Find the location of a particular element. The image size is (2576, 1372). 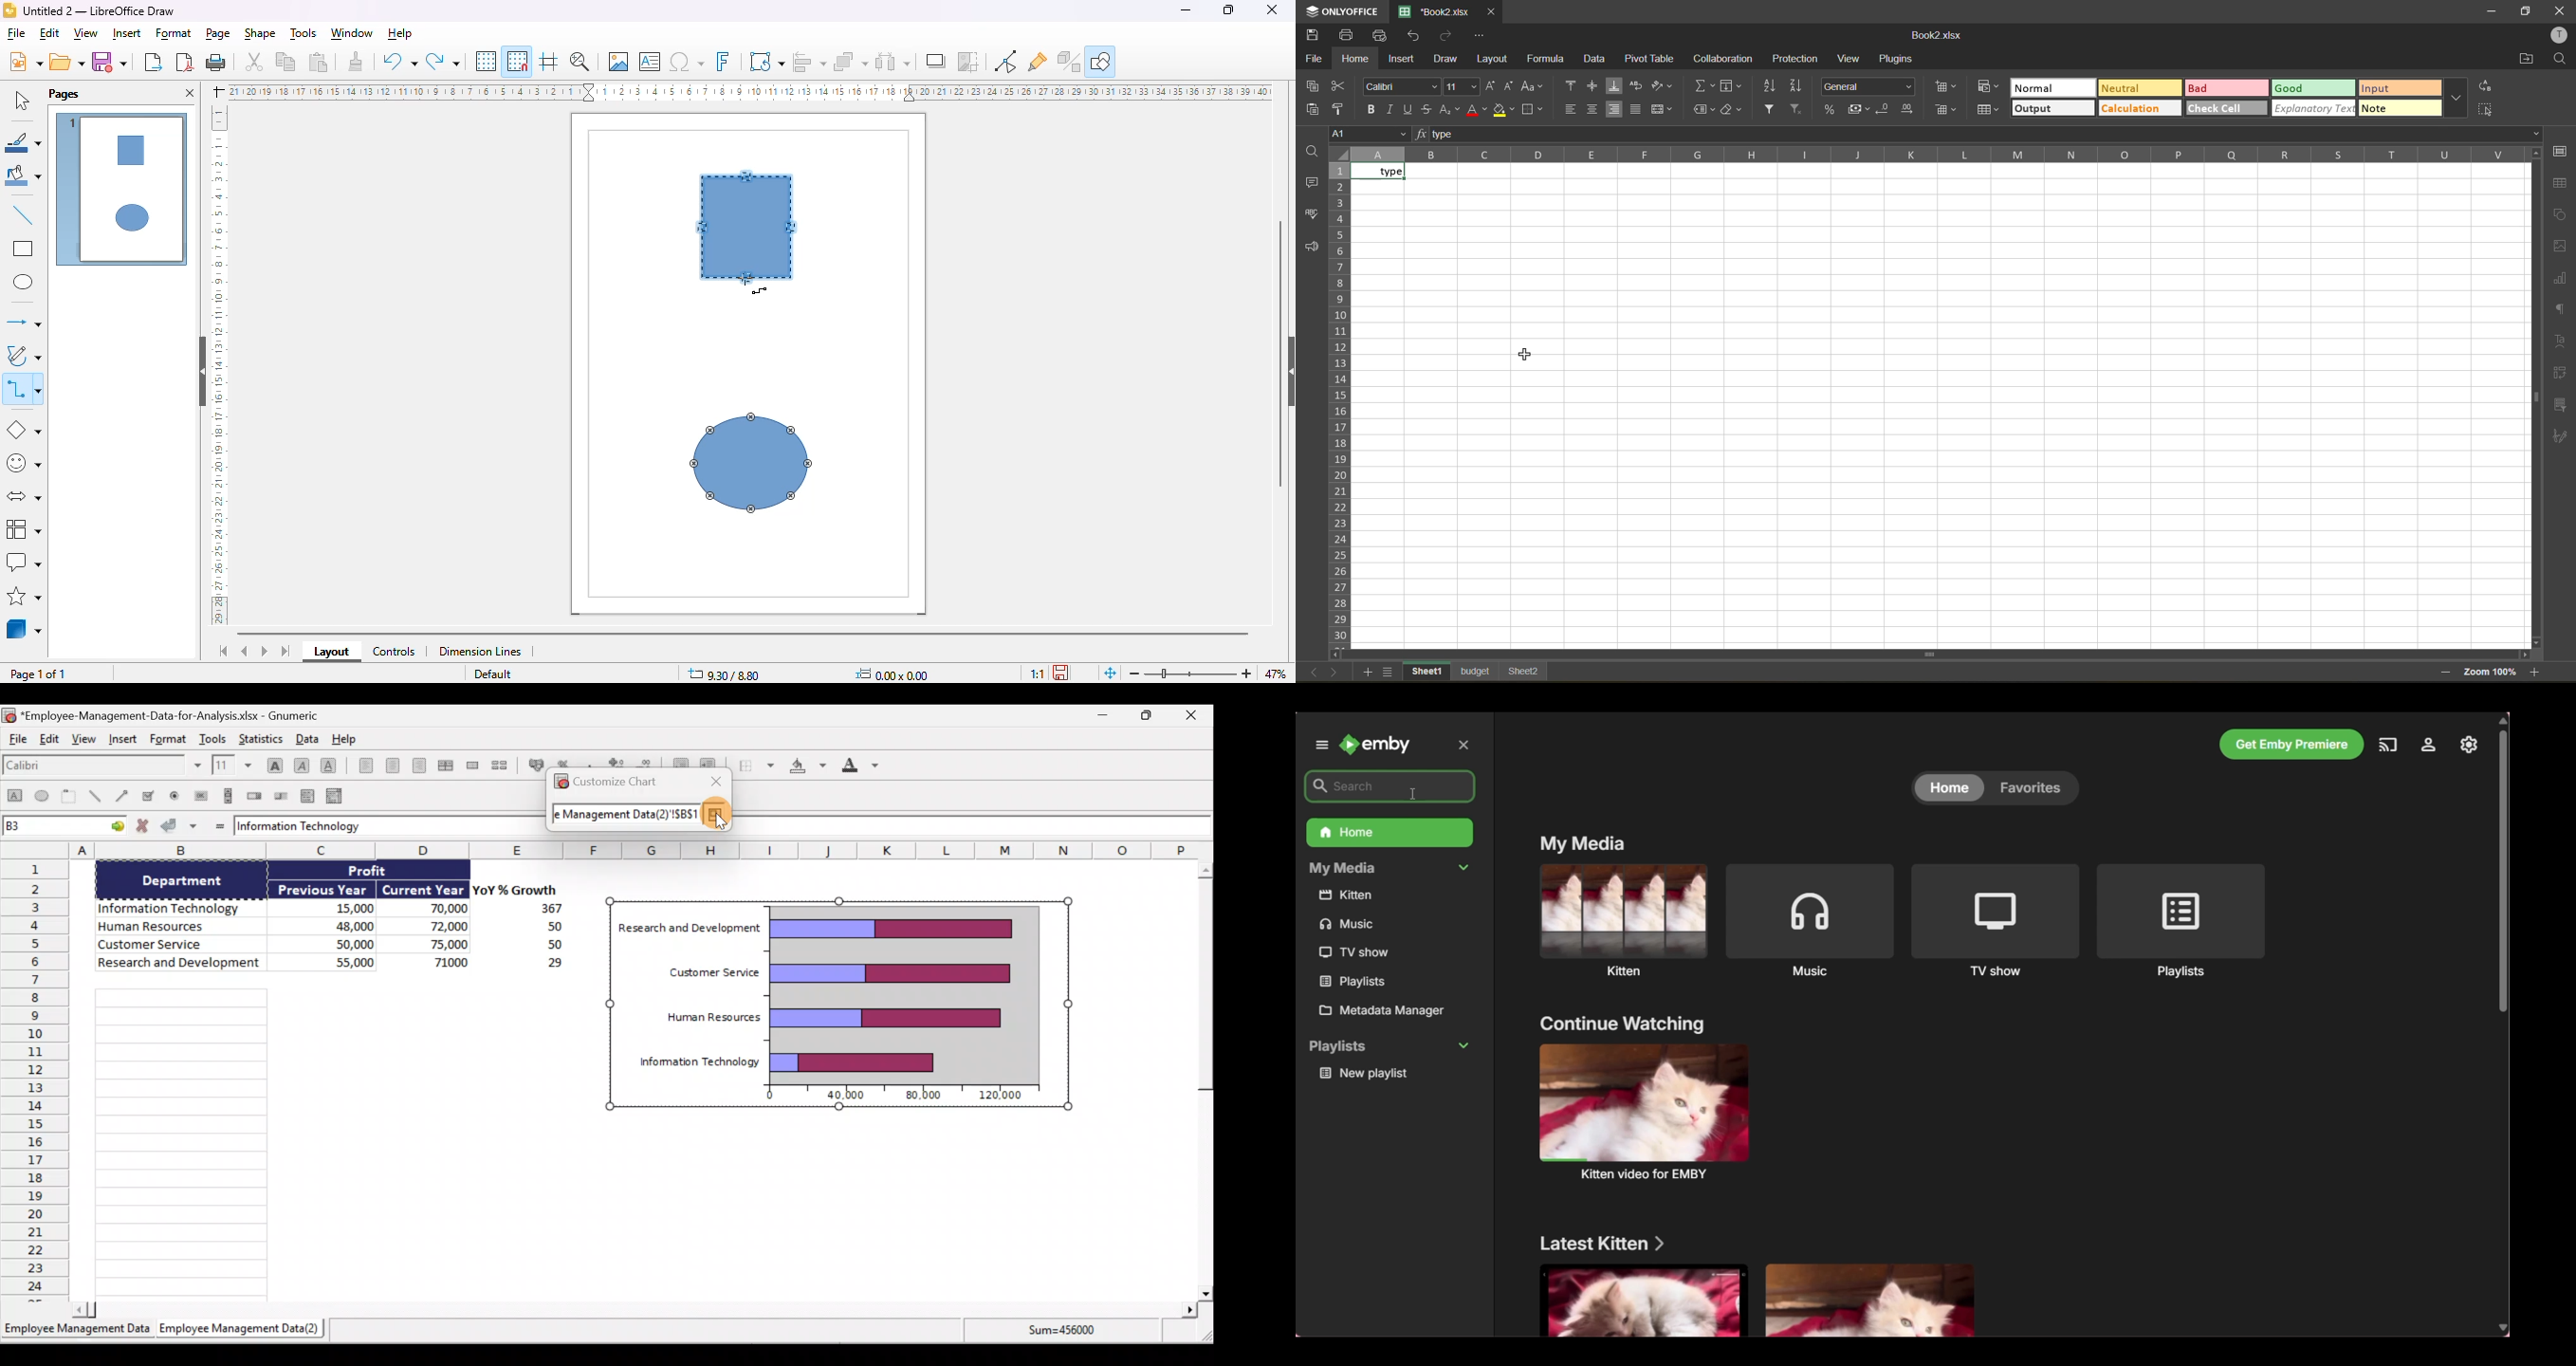

page 1 is located at coordinates (122, 191).